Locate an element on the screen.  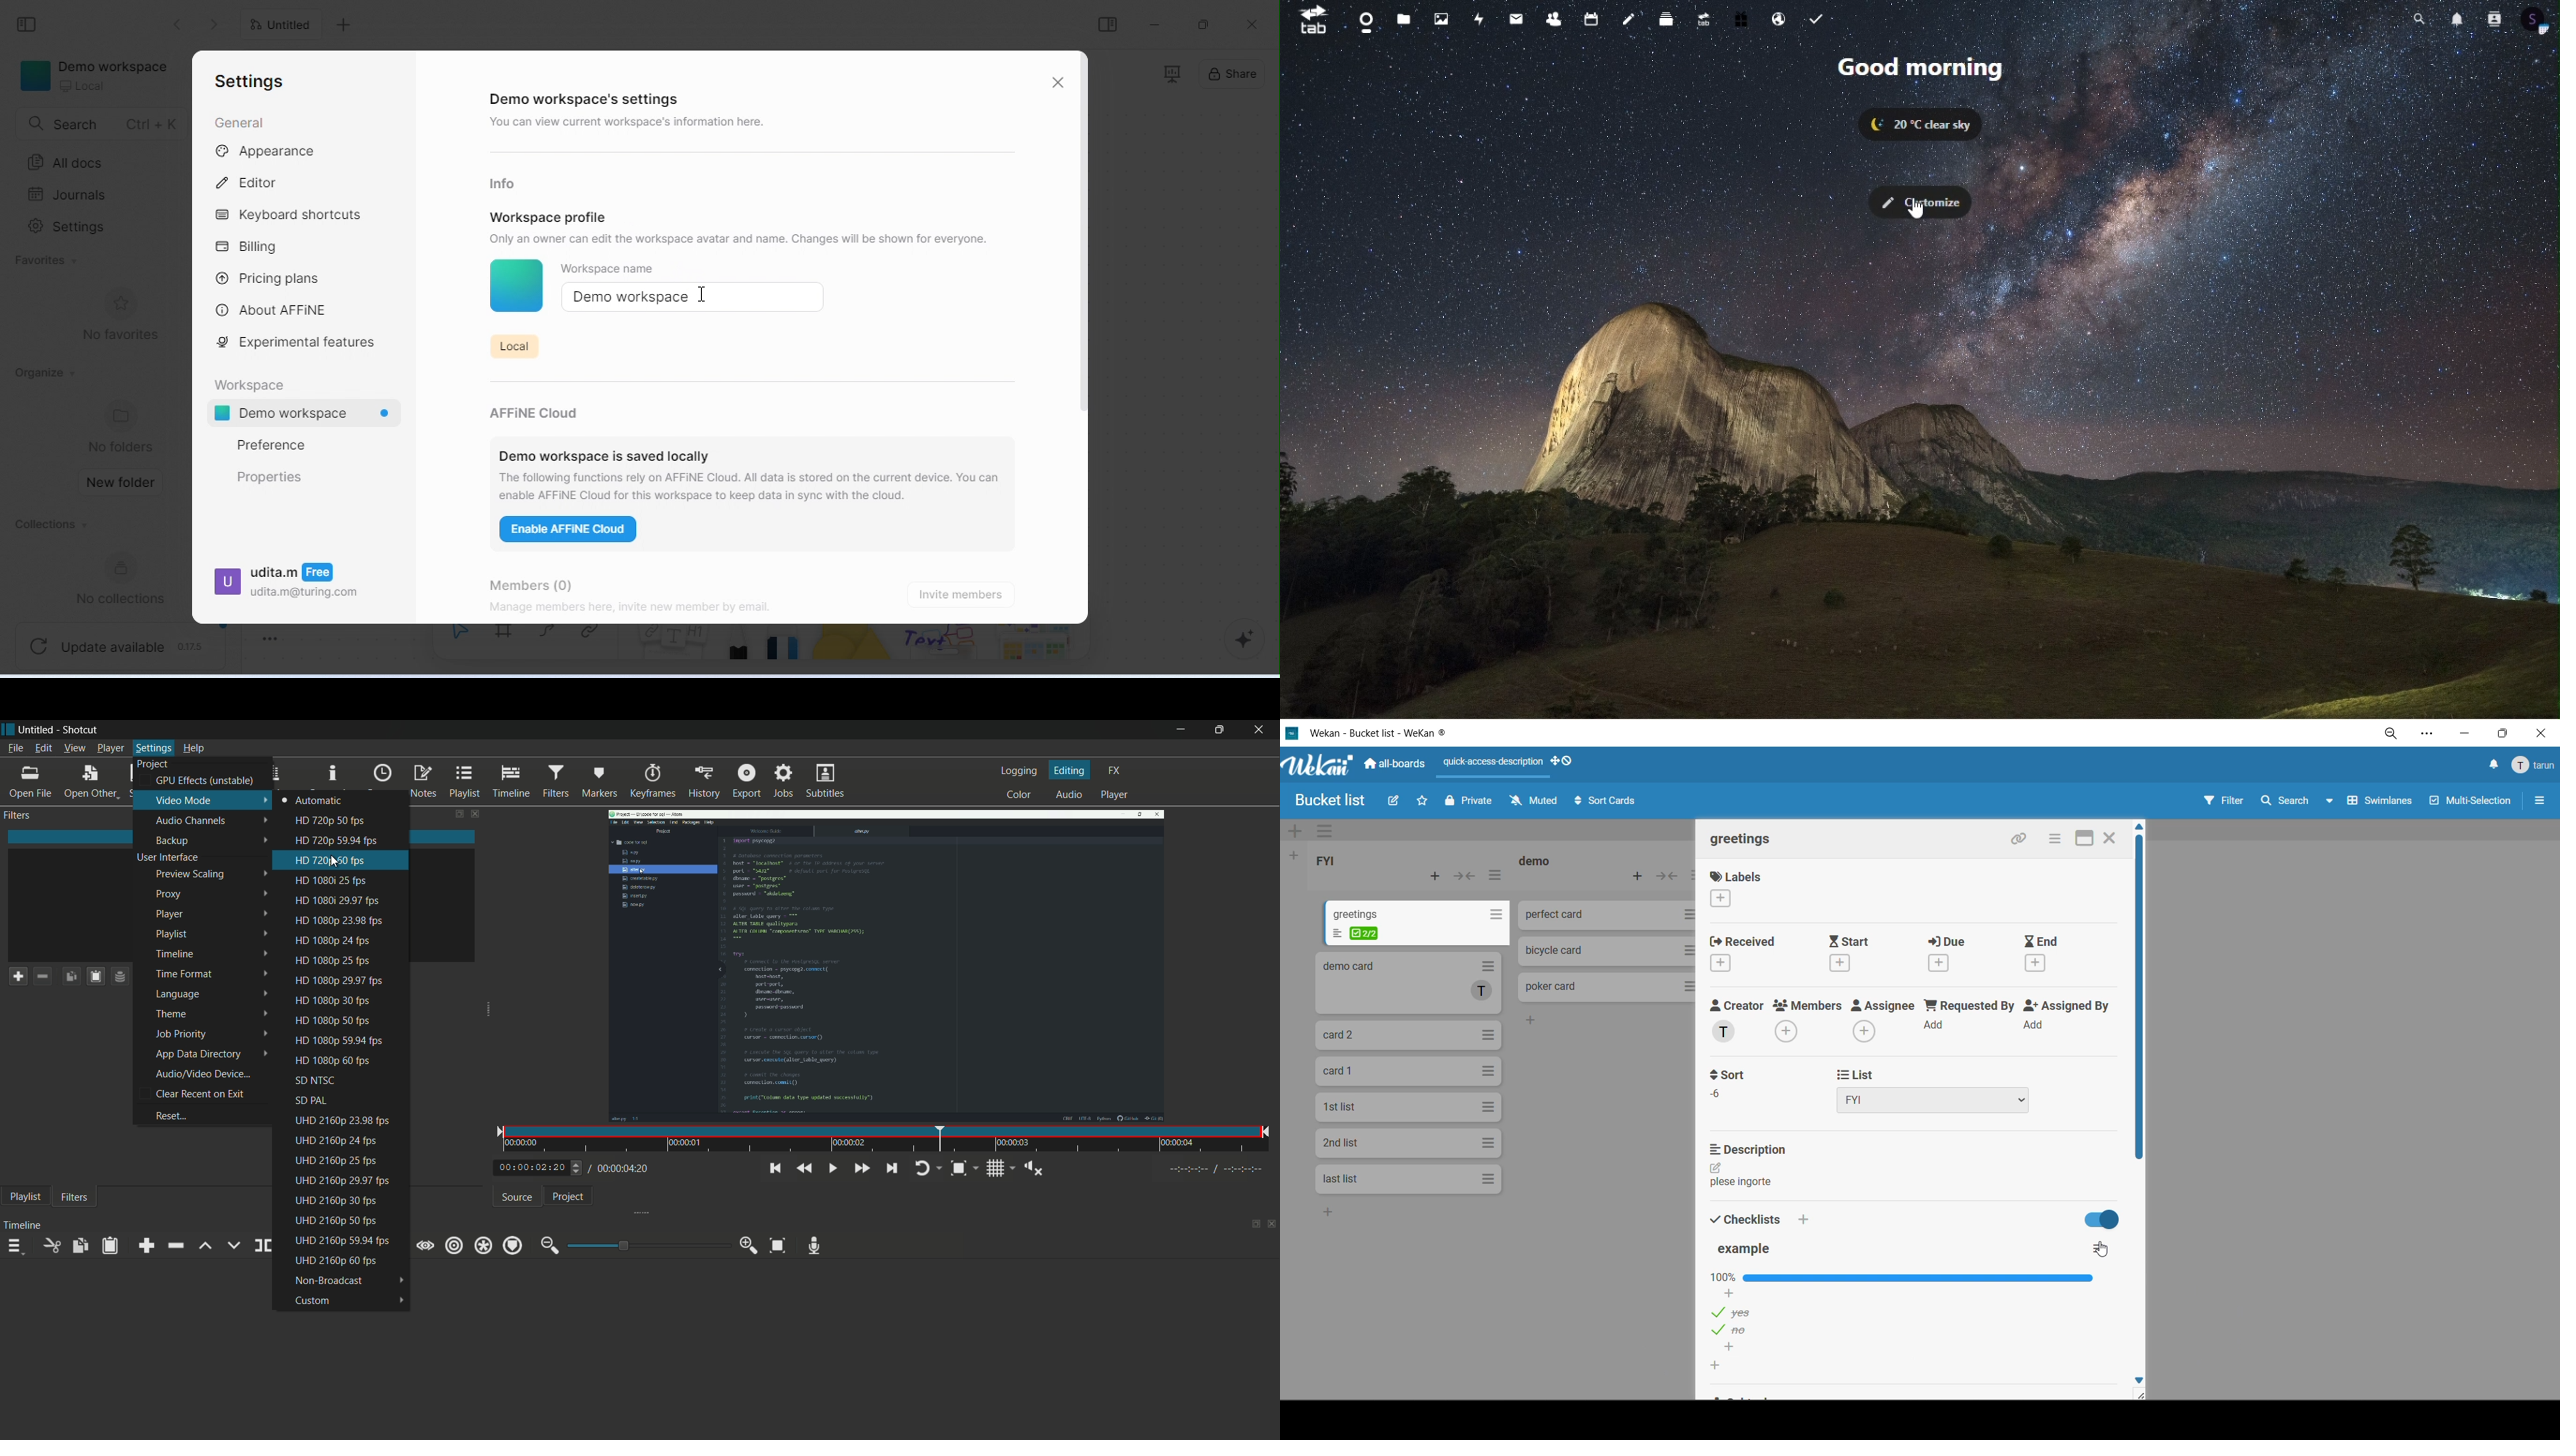
uhd 2160p 23.98 fps is located at coordinates (343, 1120).